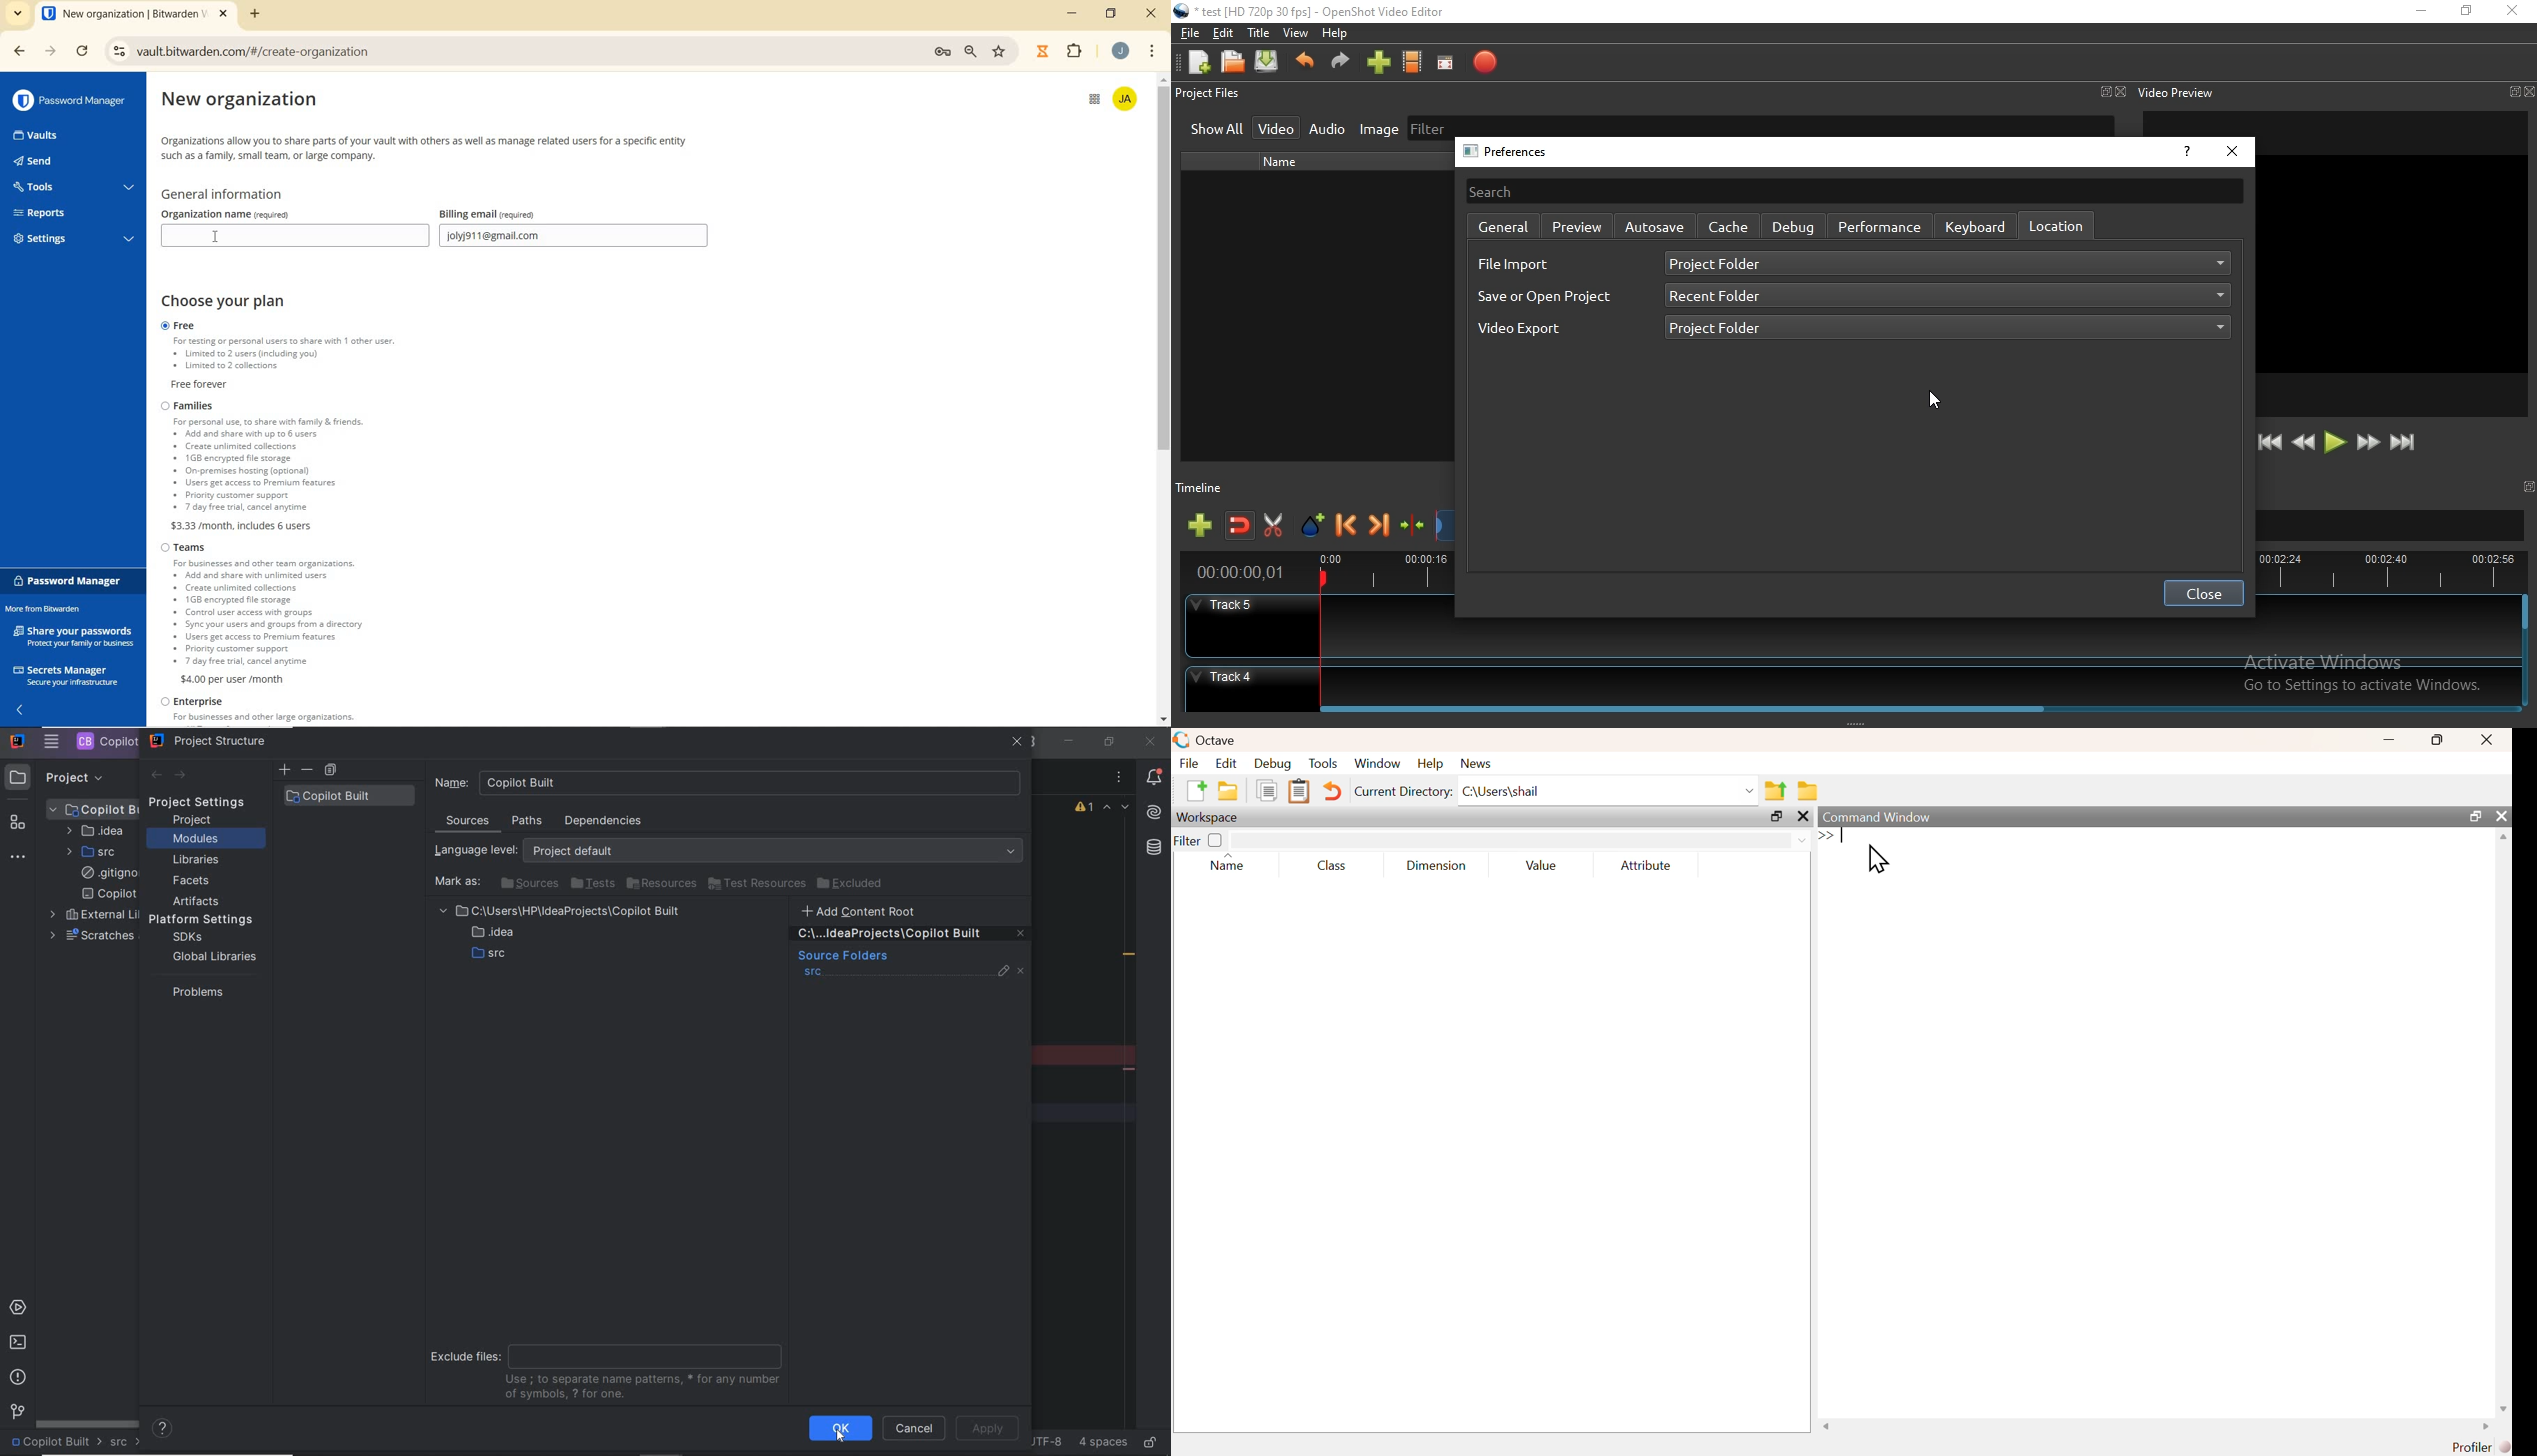  I want to click on minimize, so click(1070, 741).